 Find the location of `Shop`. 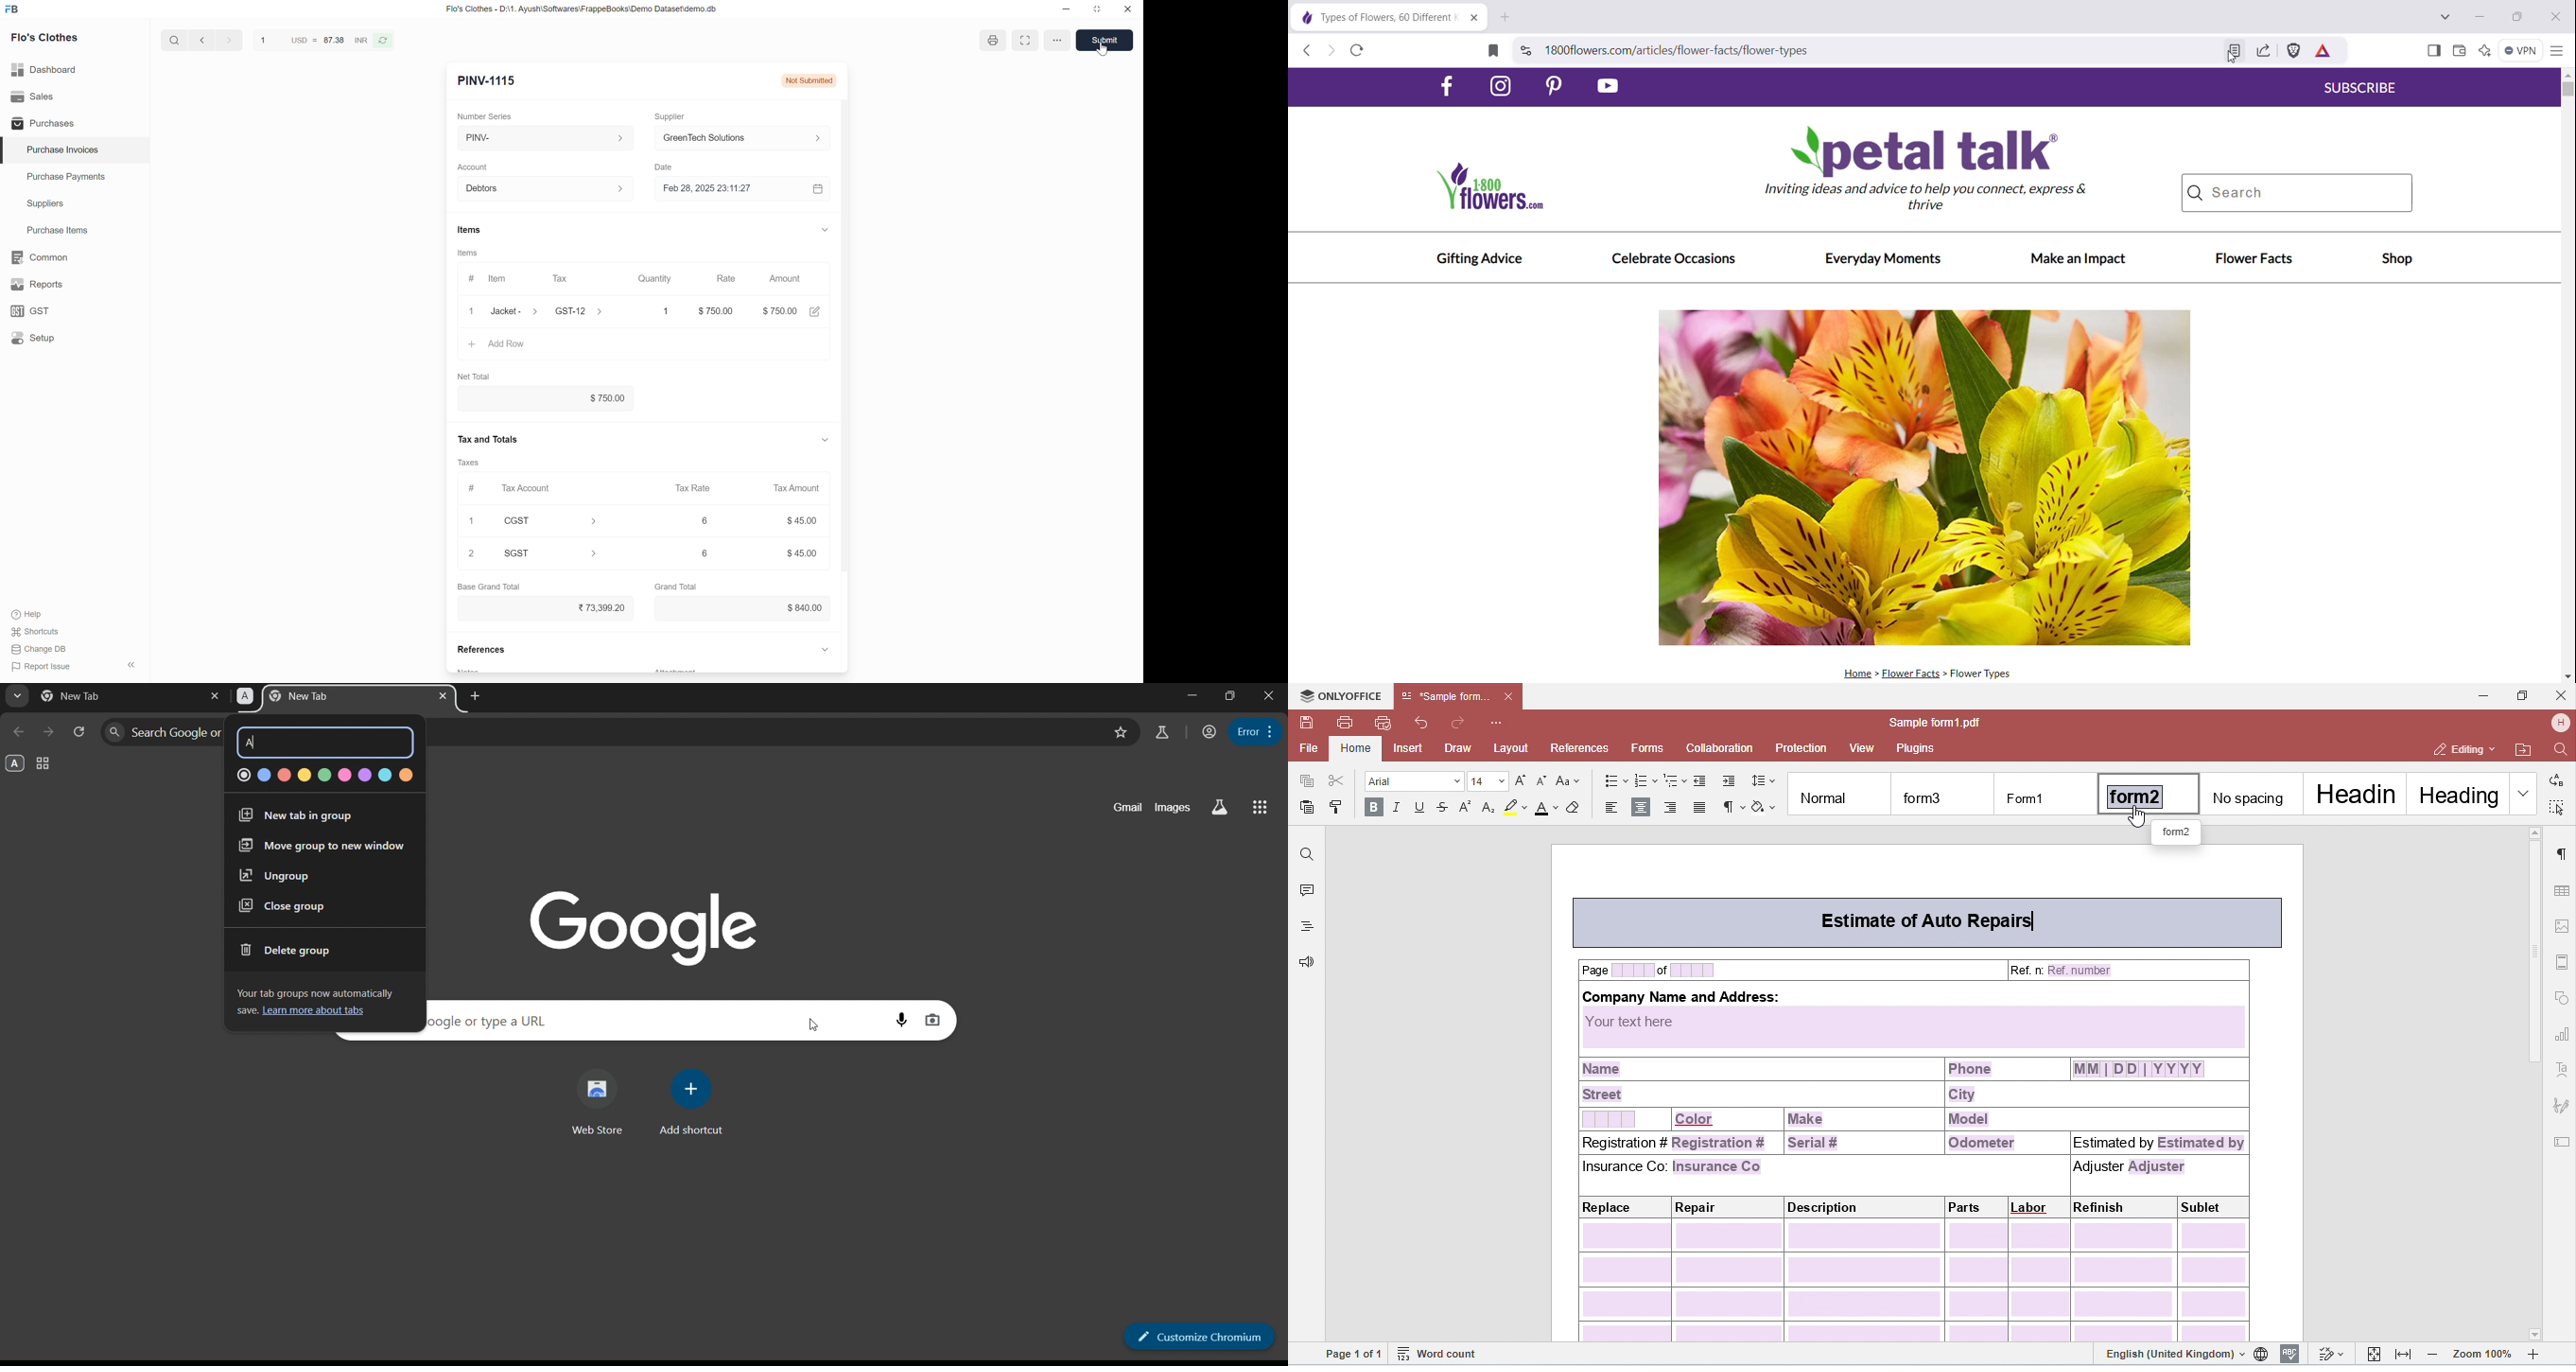

Shop is located at coordinates (2397, 261).